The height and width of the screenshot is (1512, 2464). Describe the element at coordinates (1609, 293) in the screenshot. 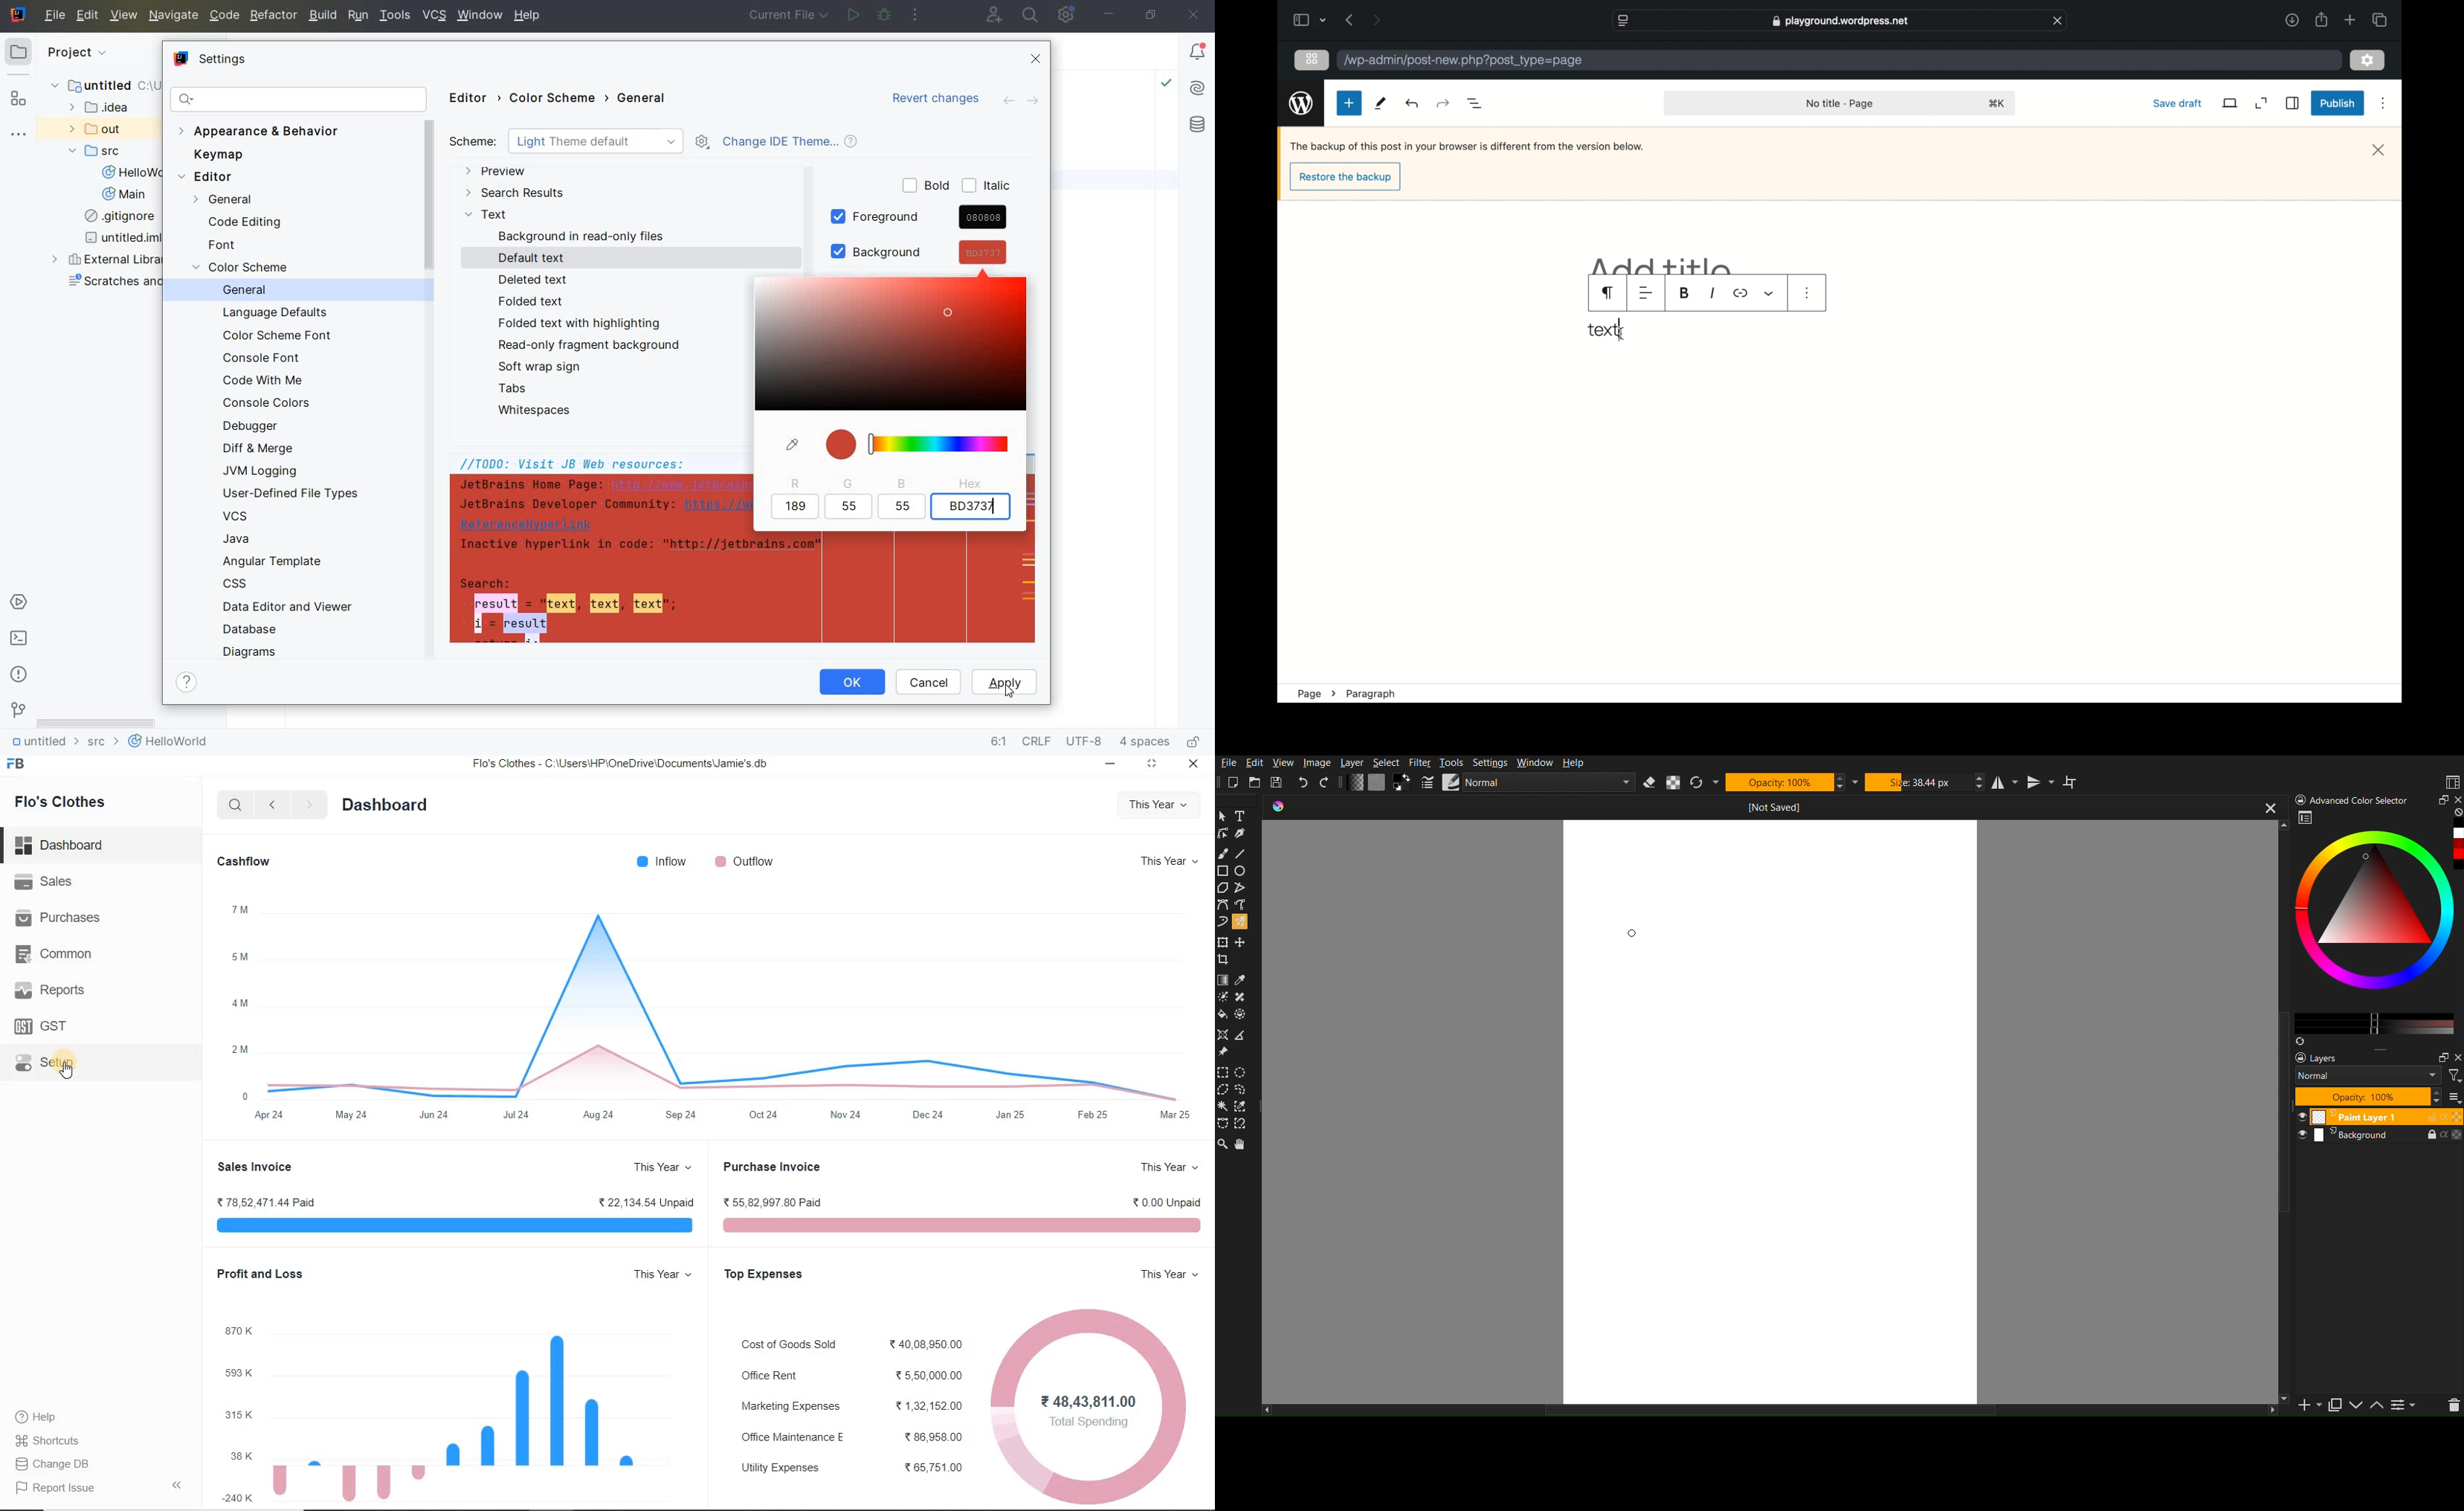

I see `paragraph` at that location.